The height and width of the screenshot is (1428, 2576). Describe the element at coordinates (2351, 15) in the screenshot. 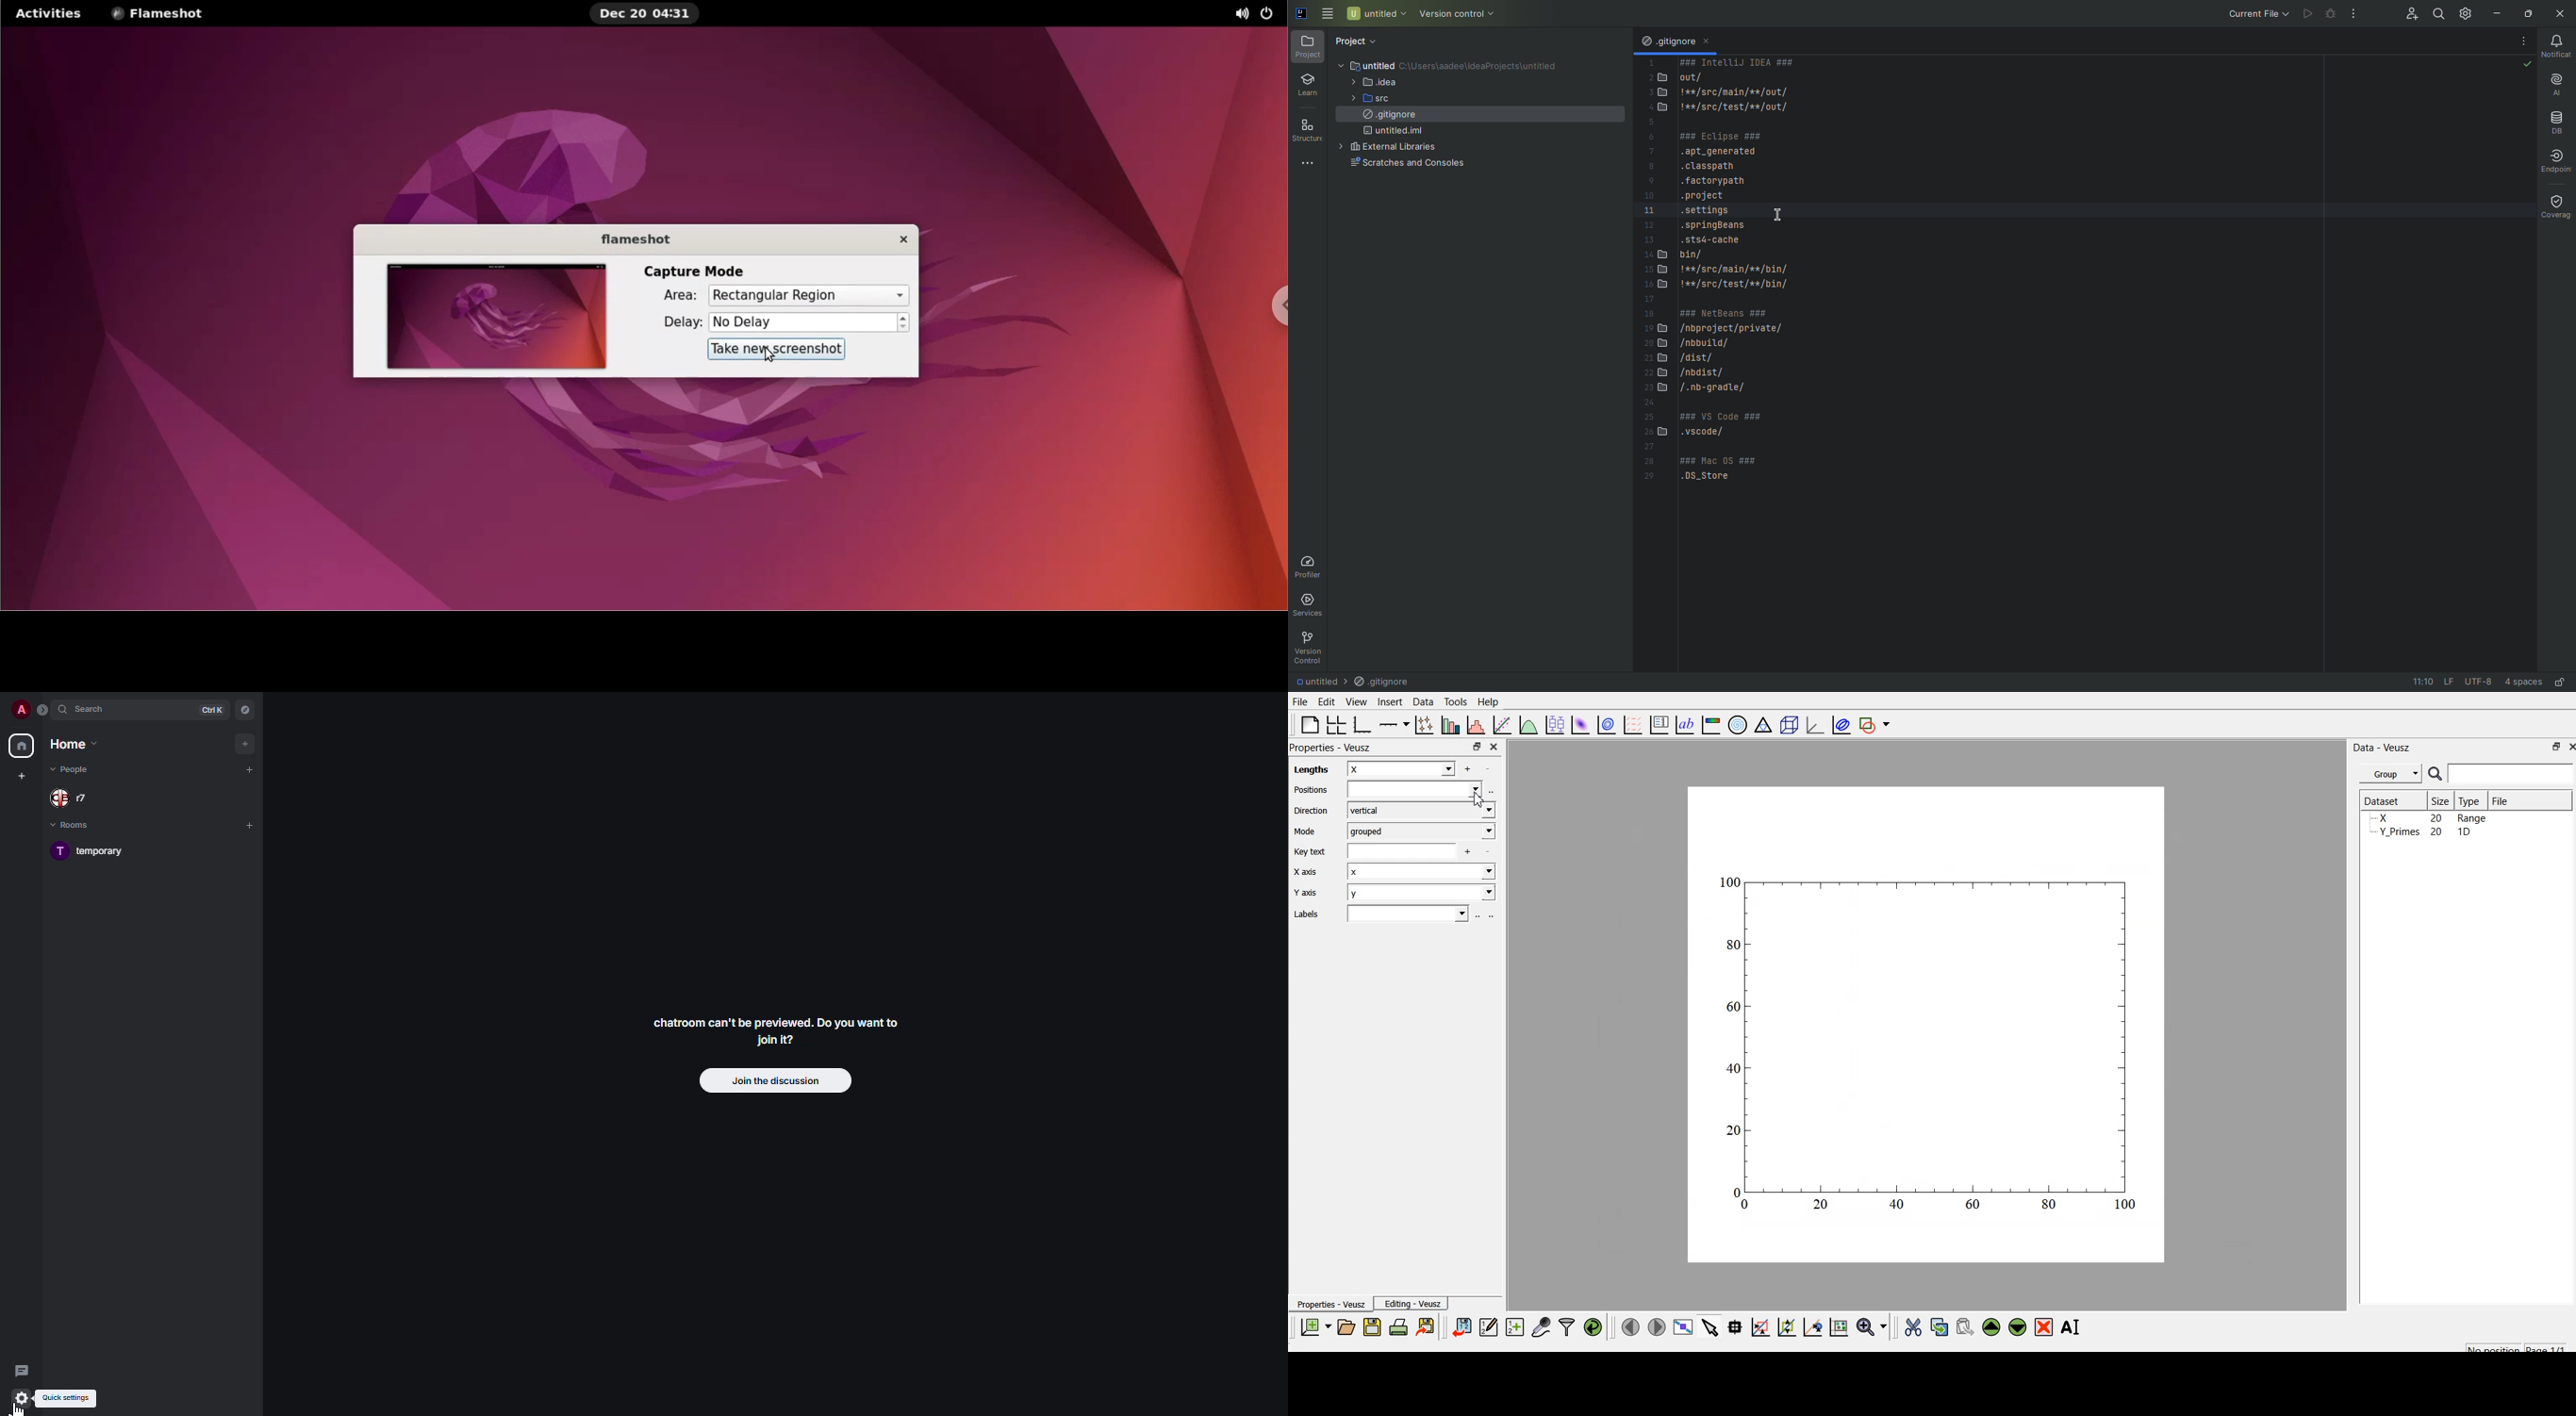

I see `More Actions` at that location.